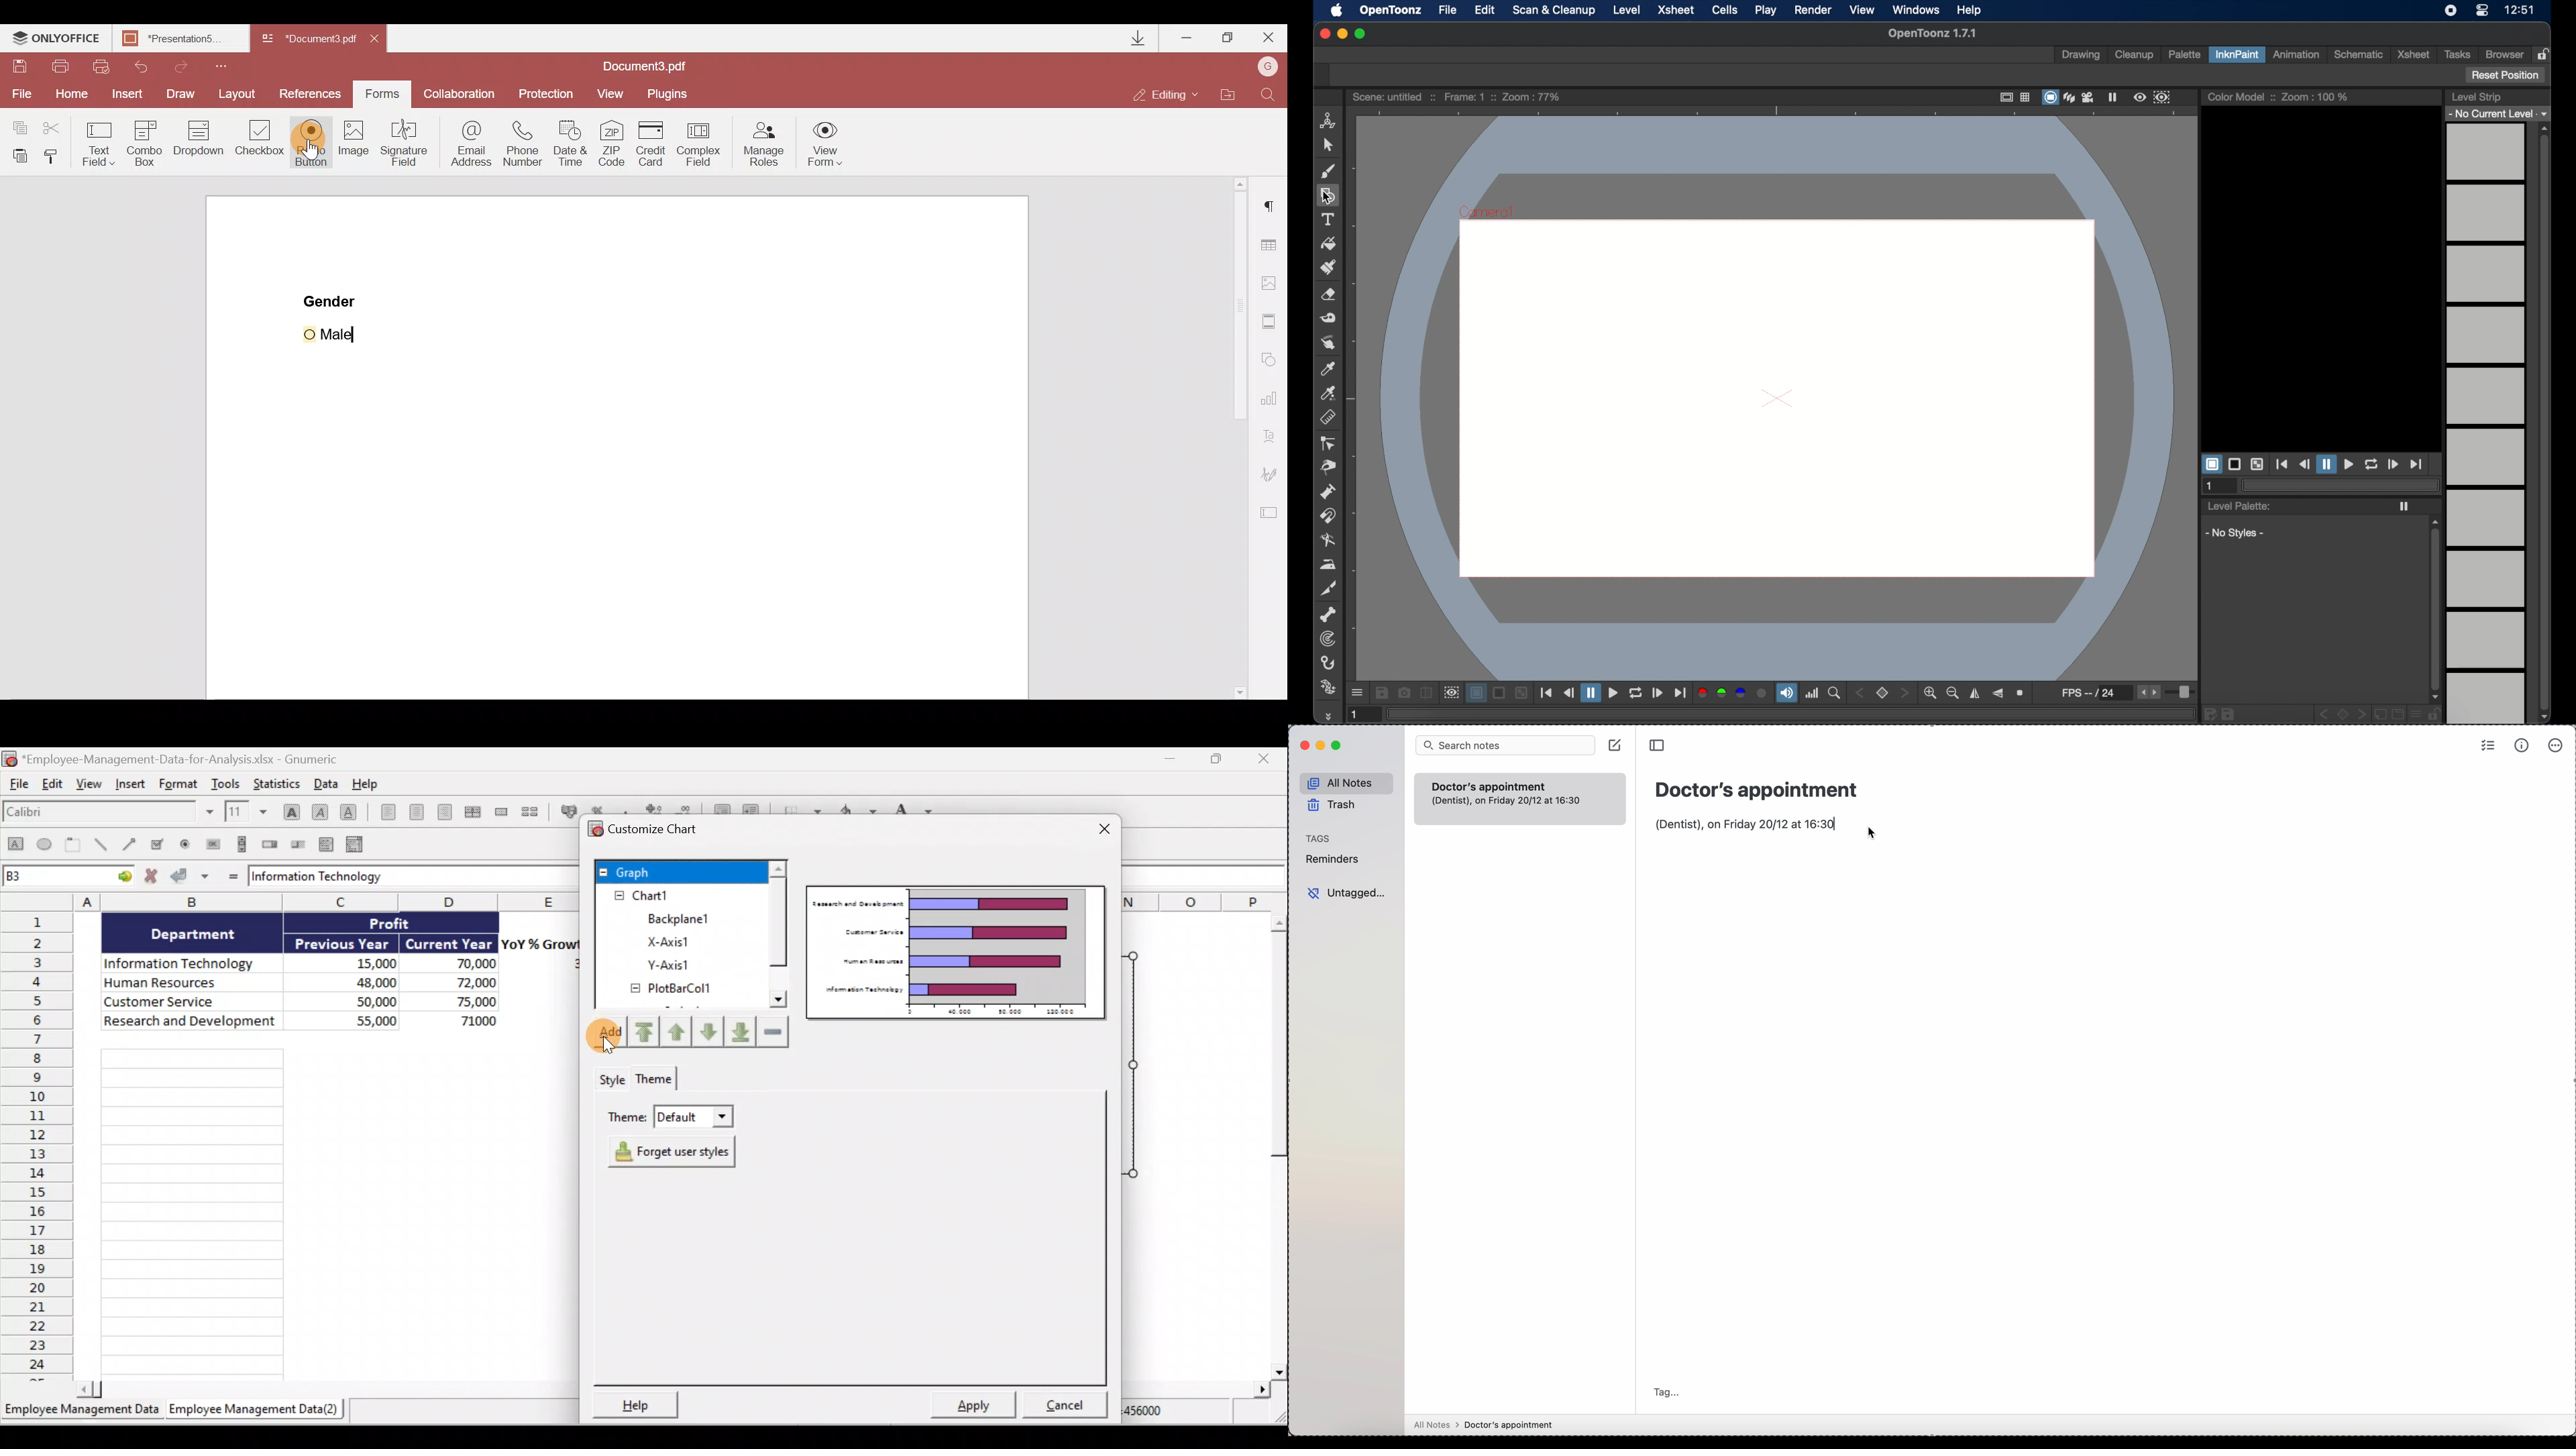  Describe the element at coordinates (1426, 692) in the screenshot. I see `compare to snapshot` at that location.